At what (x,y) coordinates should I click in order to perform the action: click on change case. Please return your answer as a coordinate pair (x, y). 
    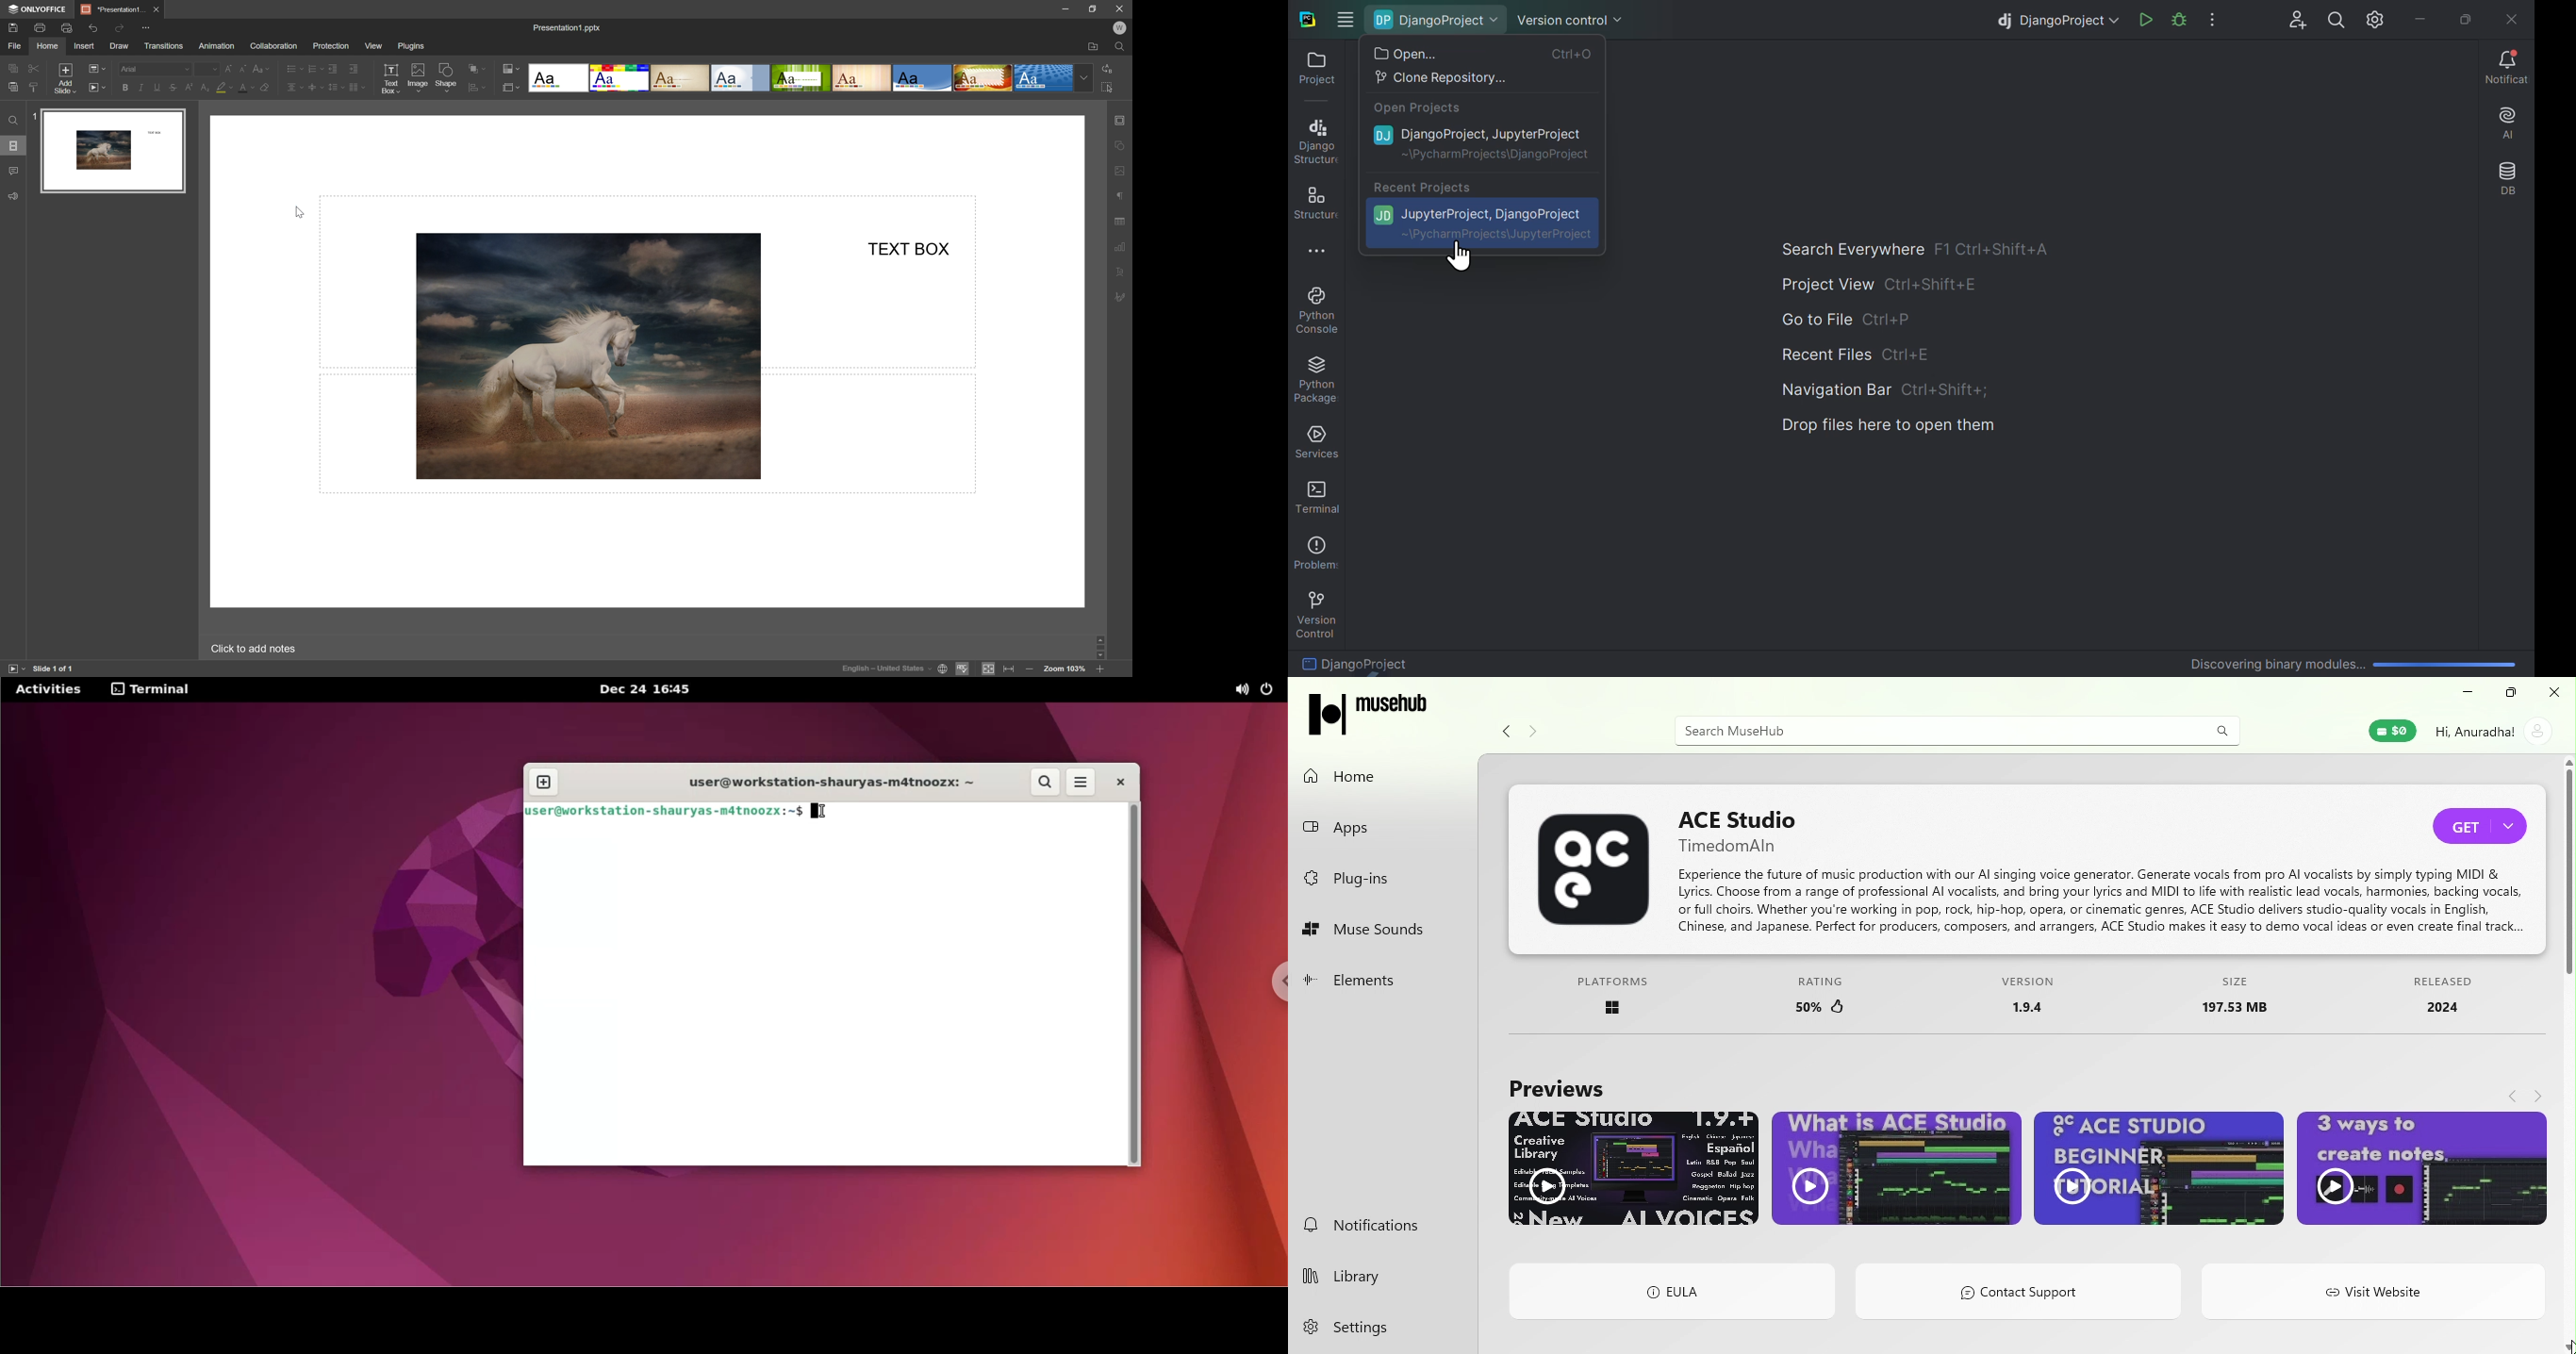
    Looking at the image, I should click on (263, 68).